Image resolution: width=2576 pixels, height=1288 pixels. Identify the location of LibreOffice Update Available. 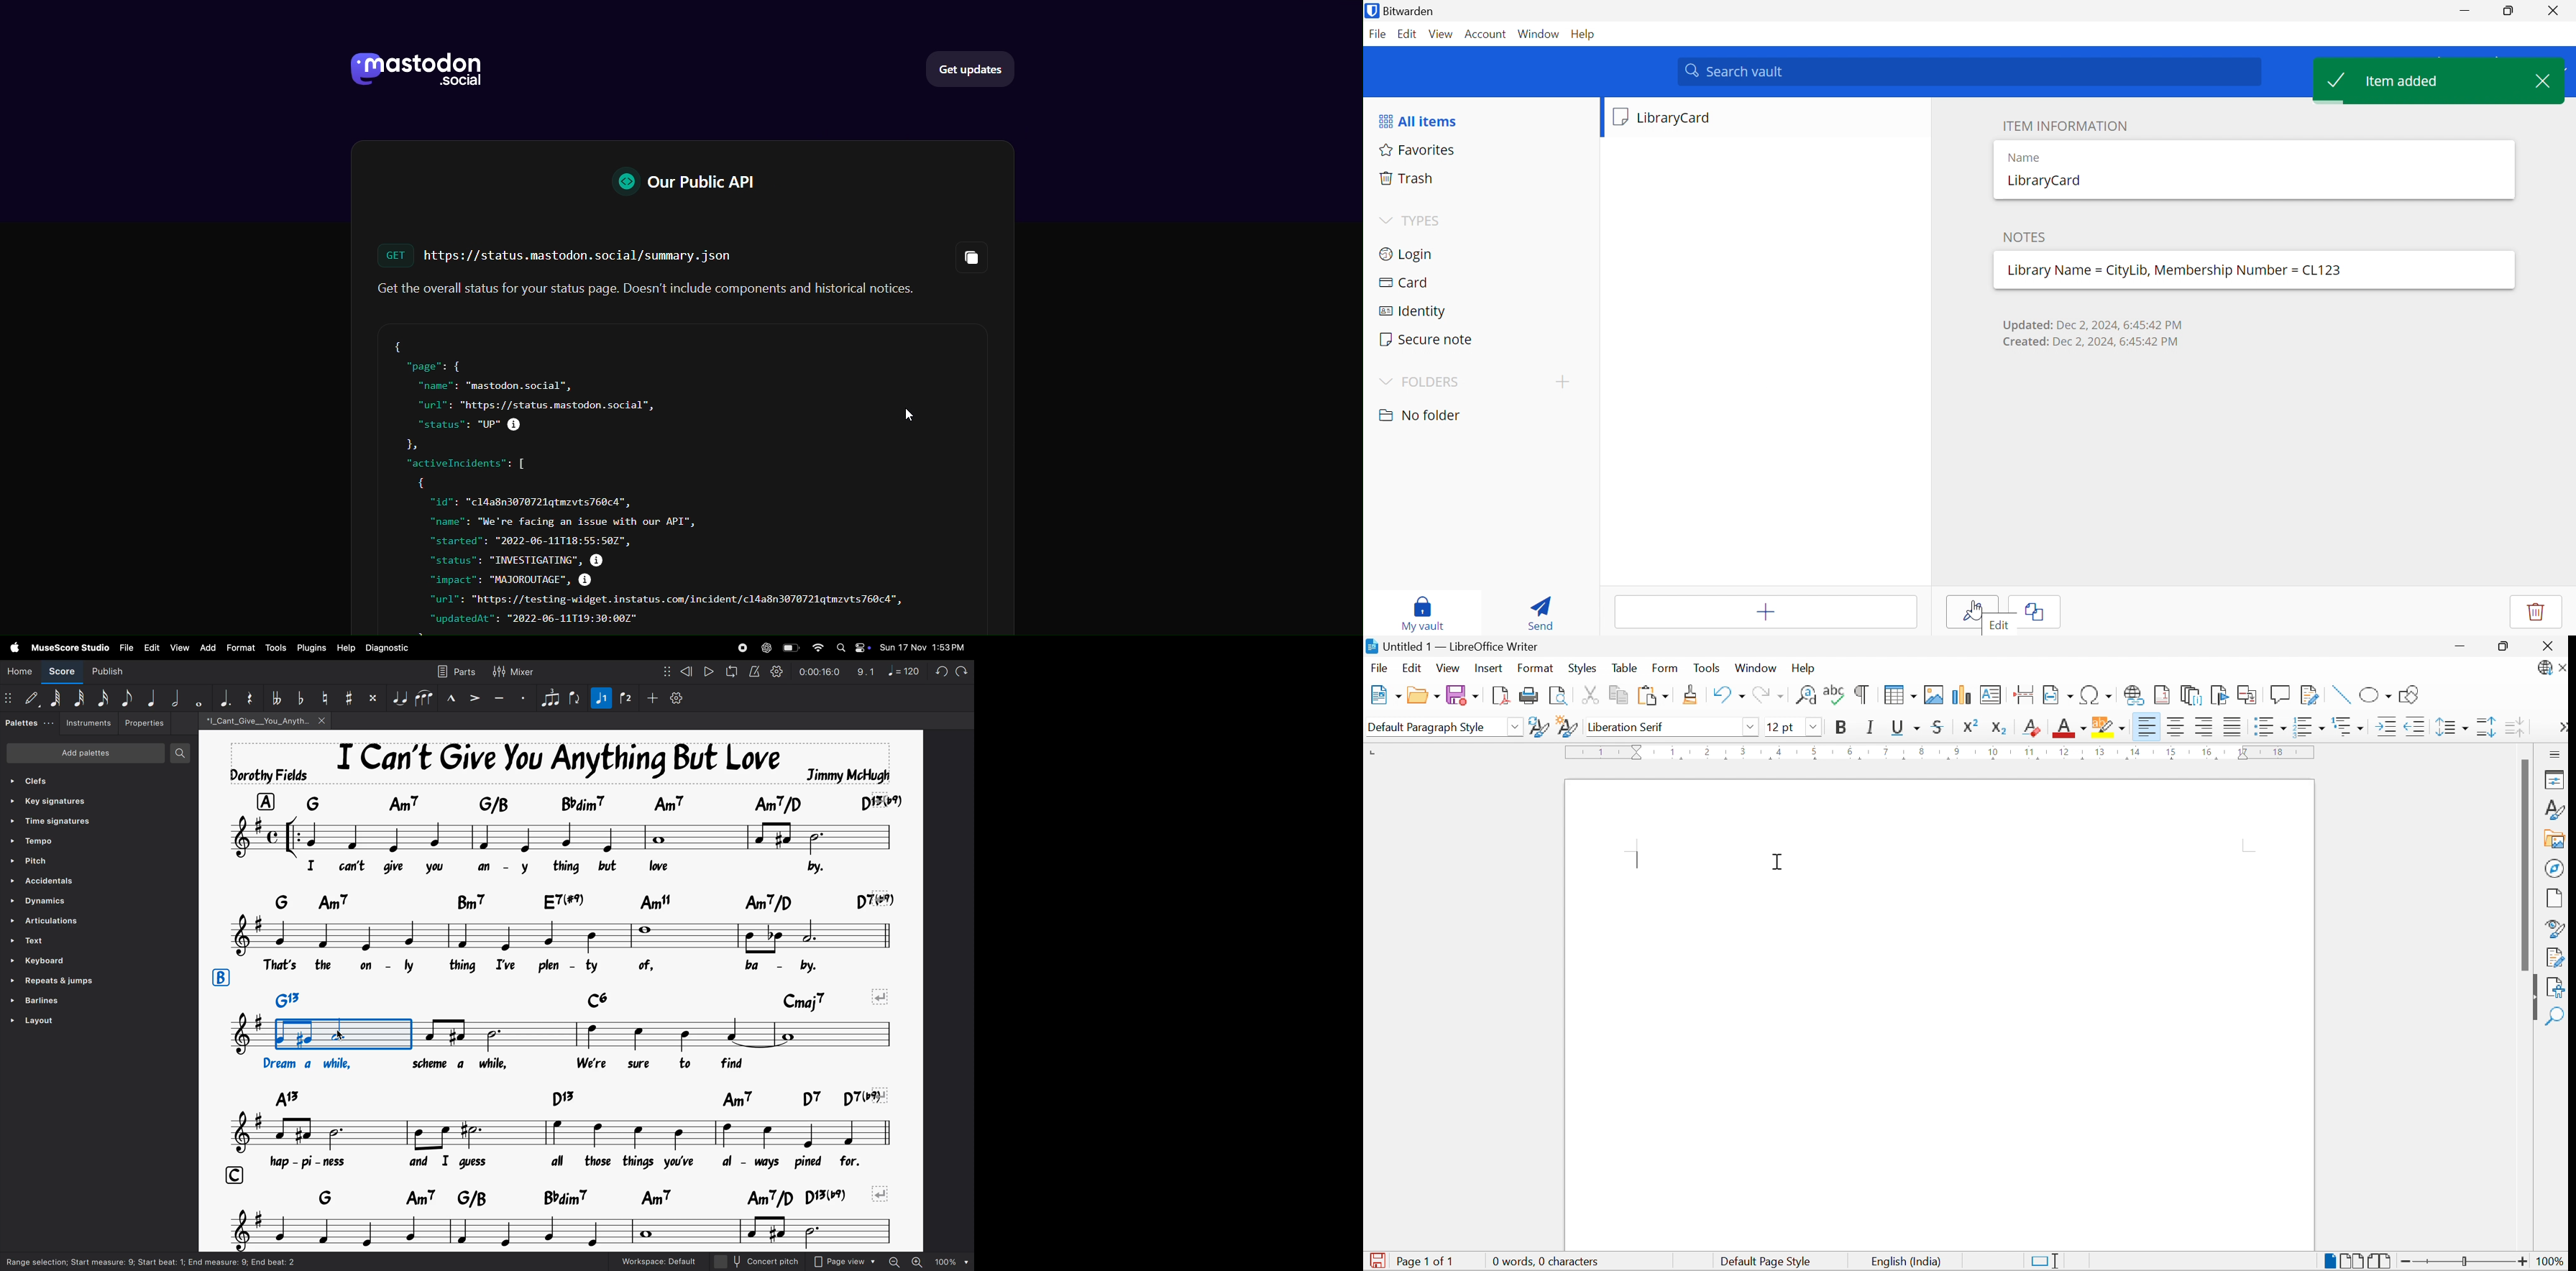
(2552, 669).